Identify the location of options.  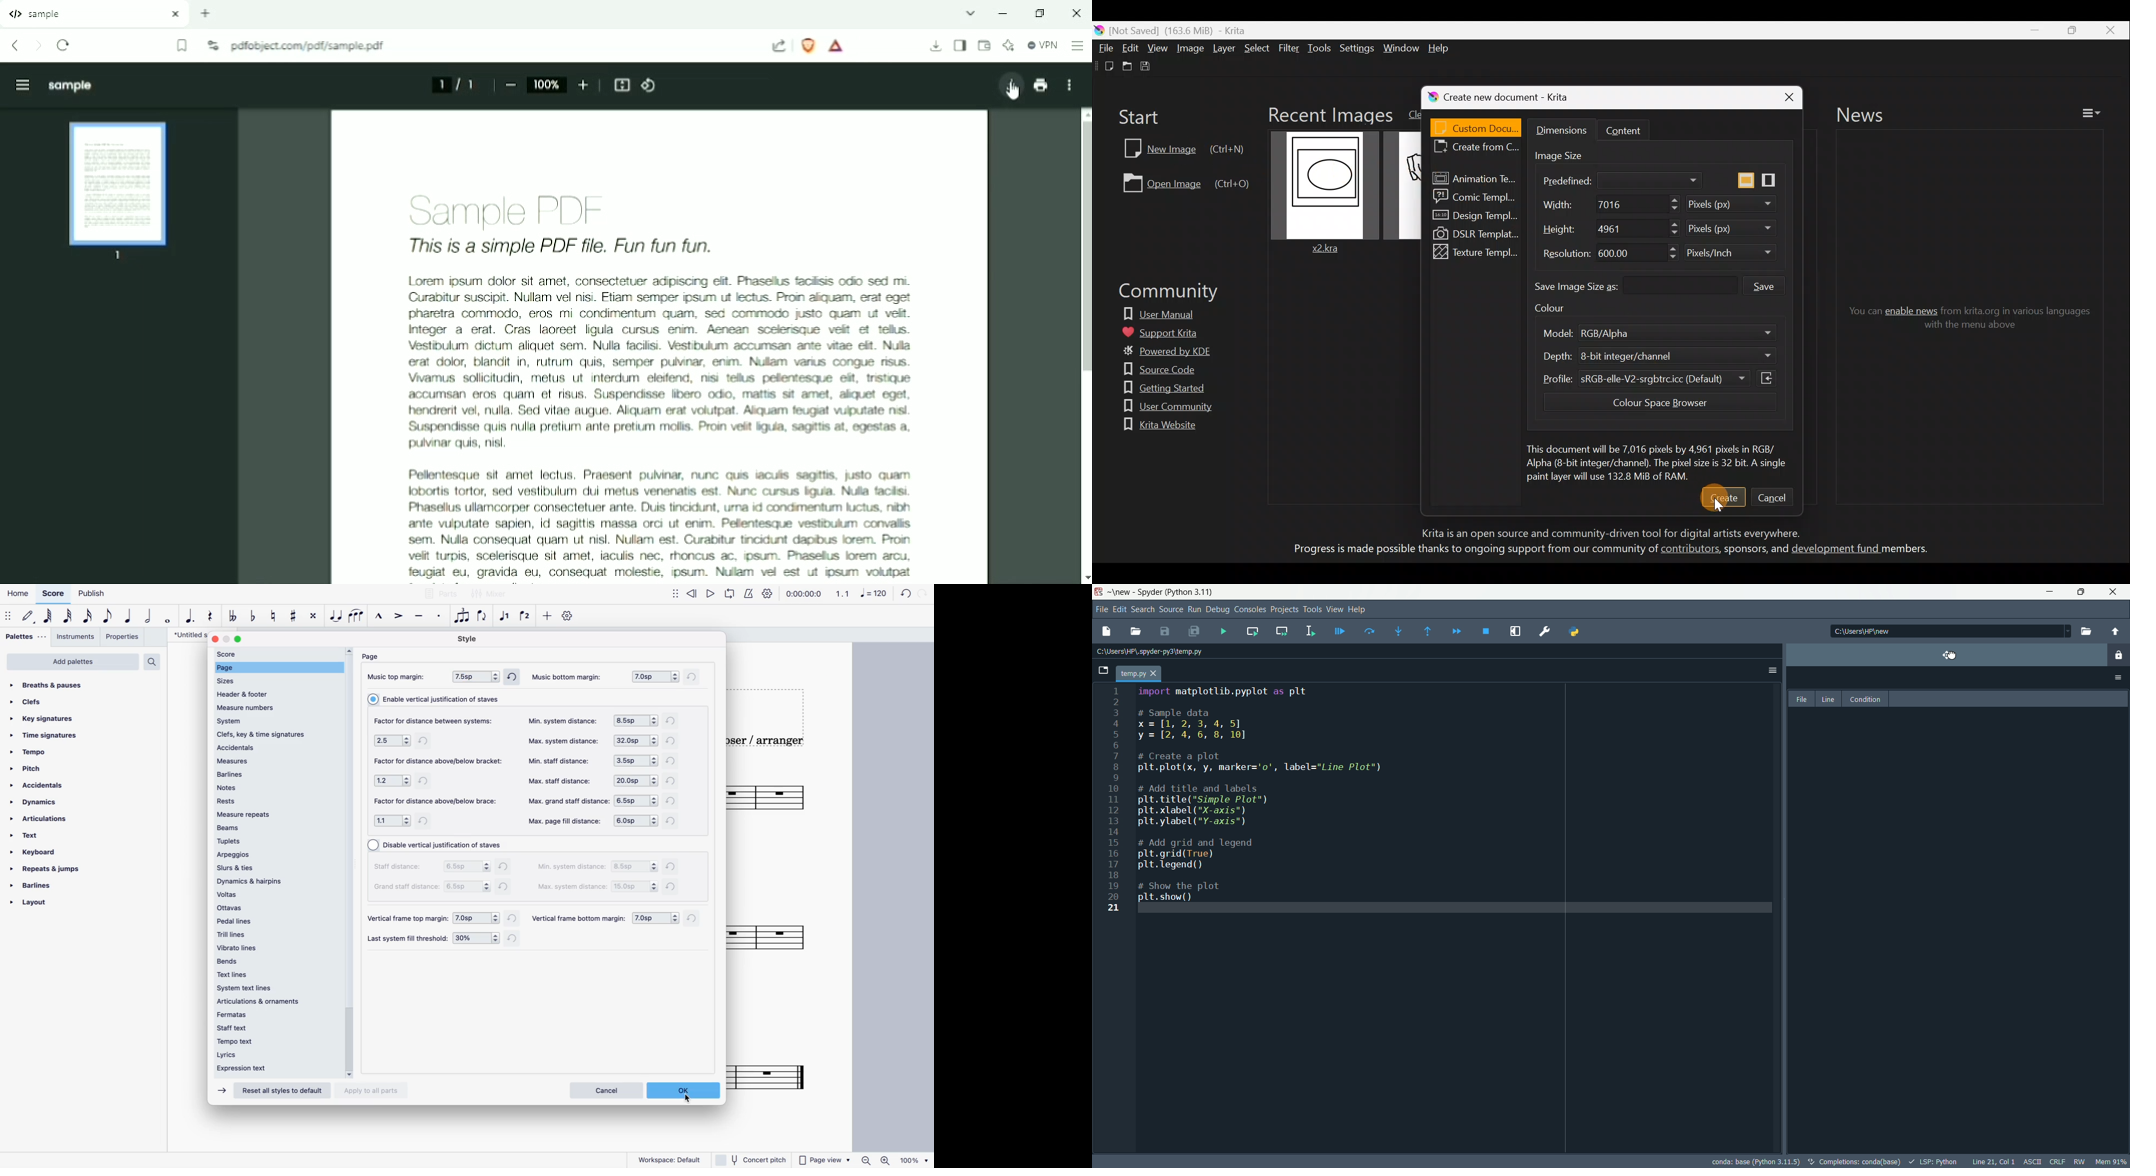
(467, 887).